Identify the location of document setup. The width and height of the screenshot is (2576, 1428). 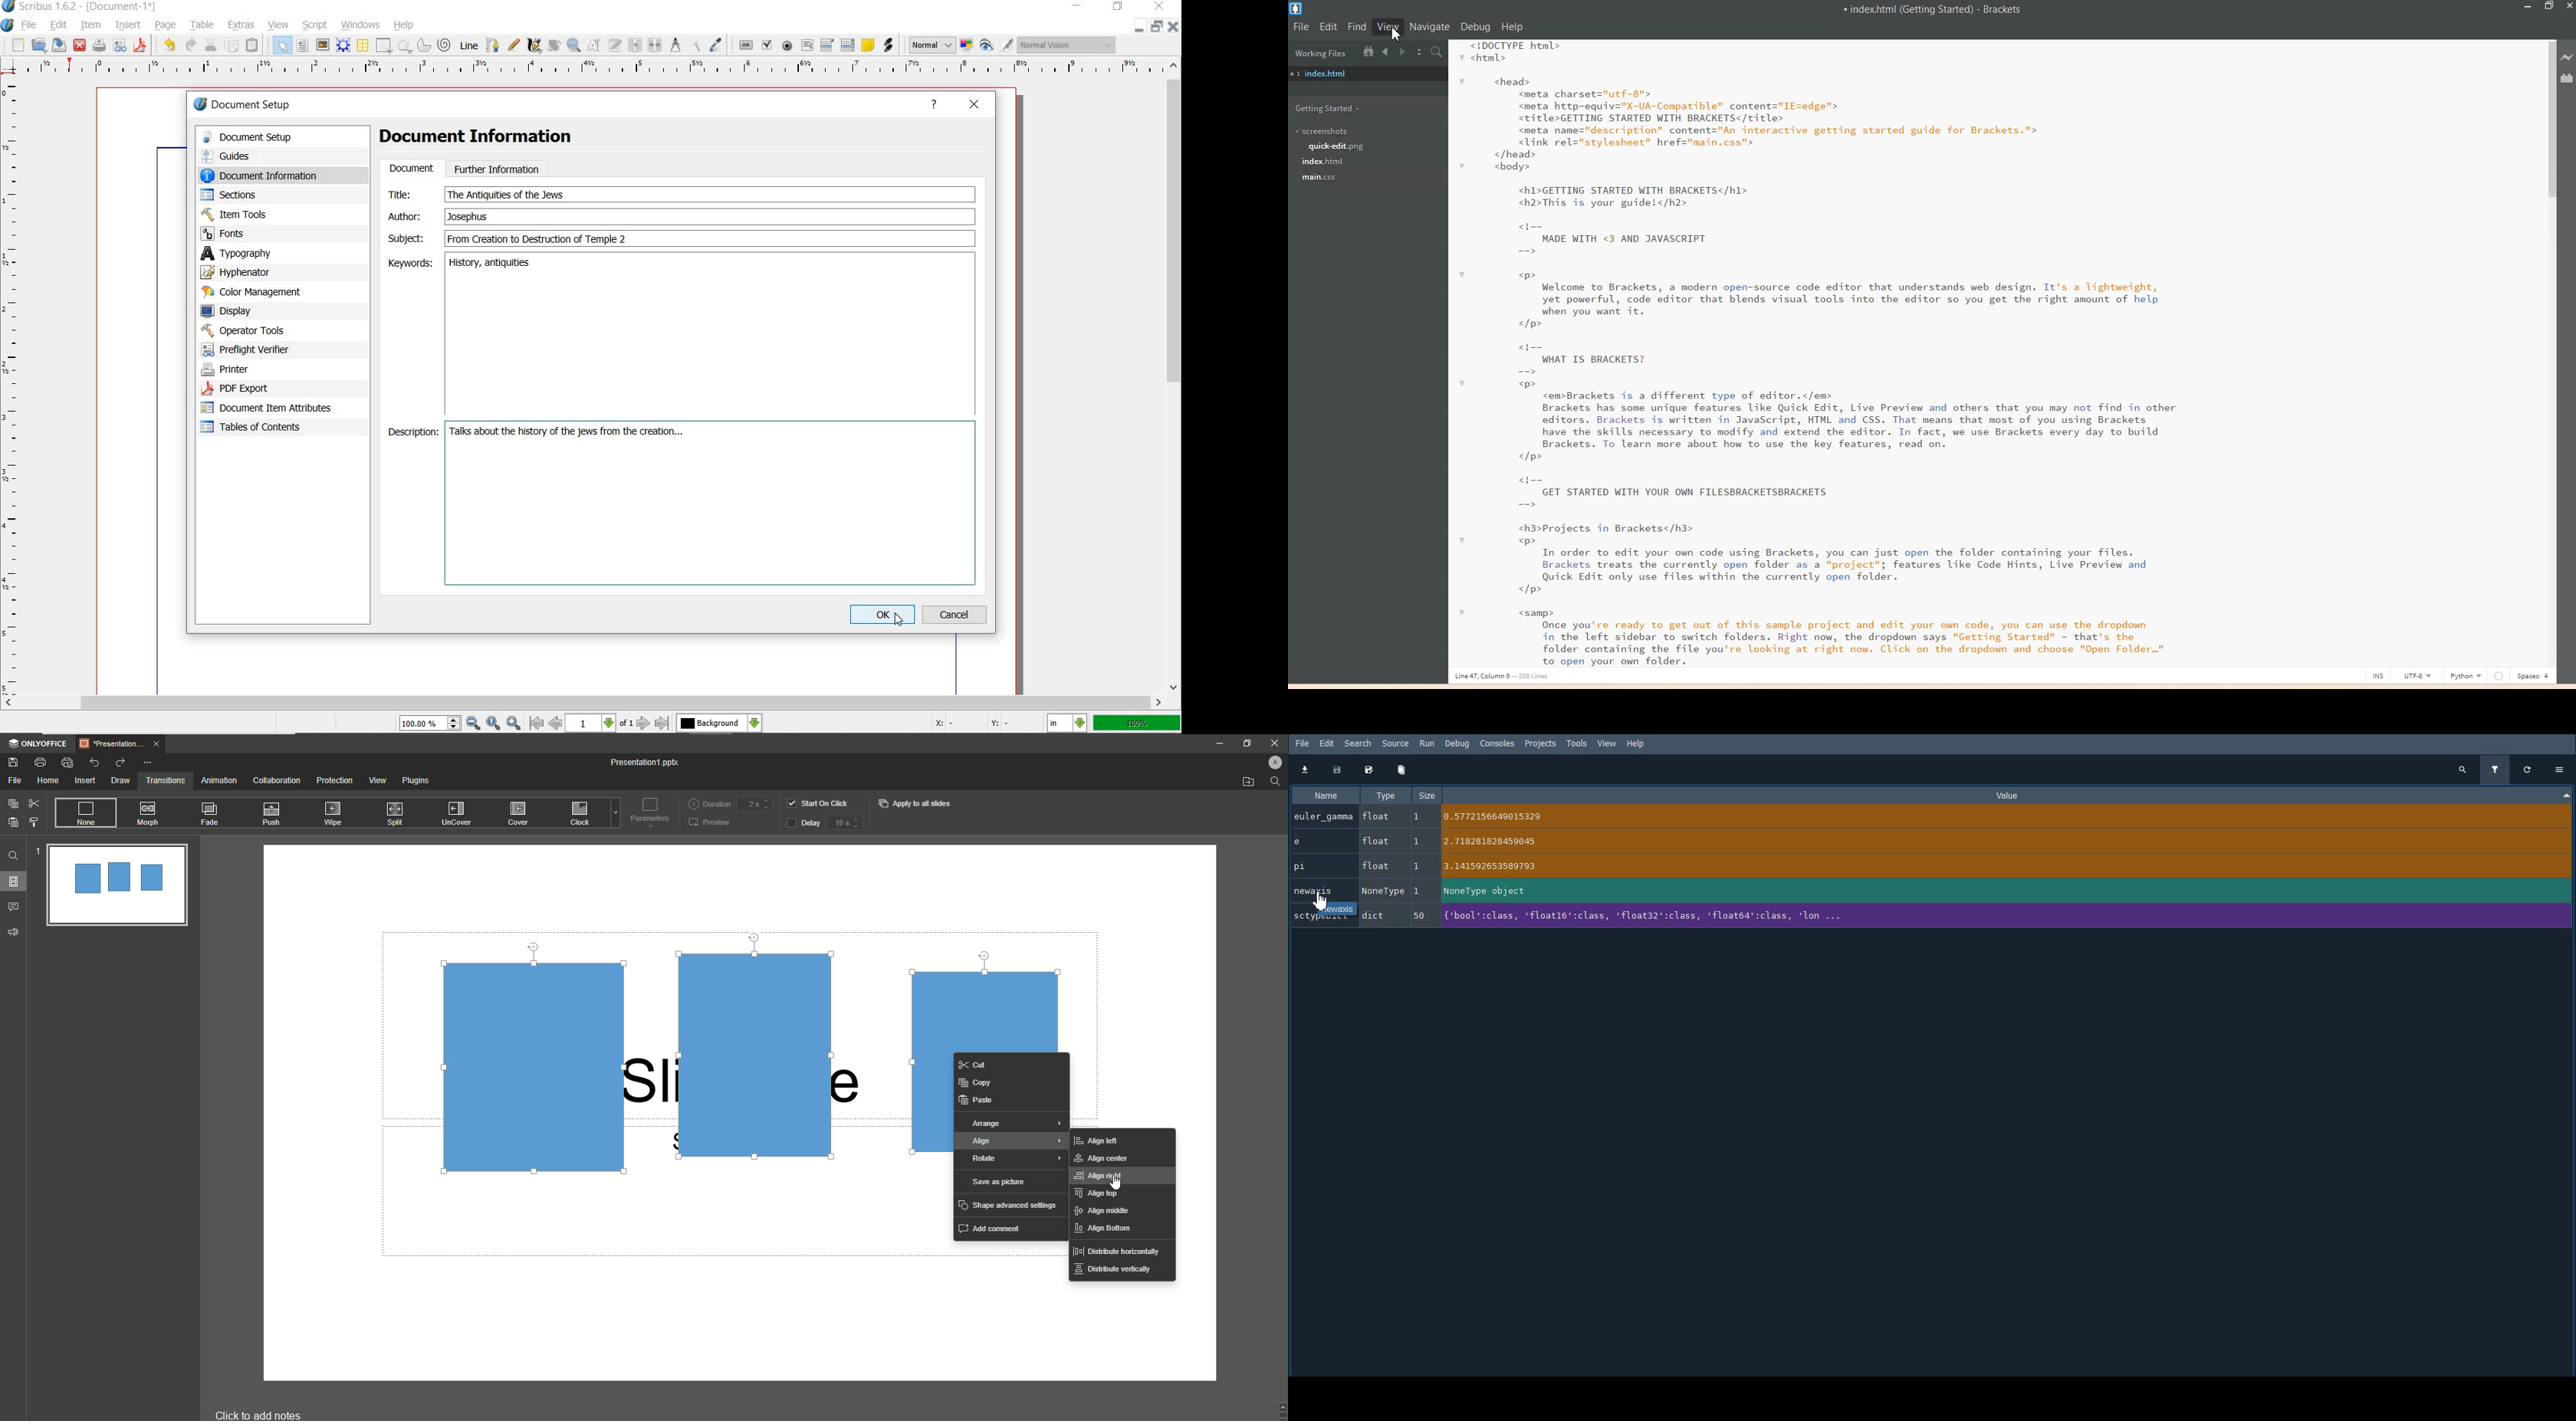
(271, 137).